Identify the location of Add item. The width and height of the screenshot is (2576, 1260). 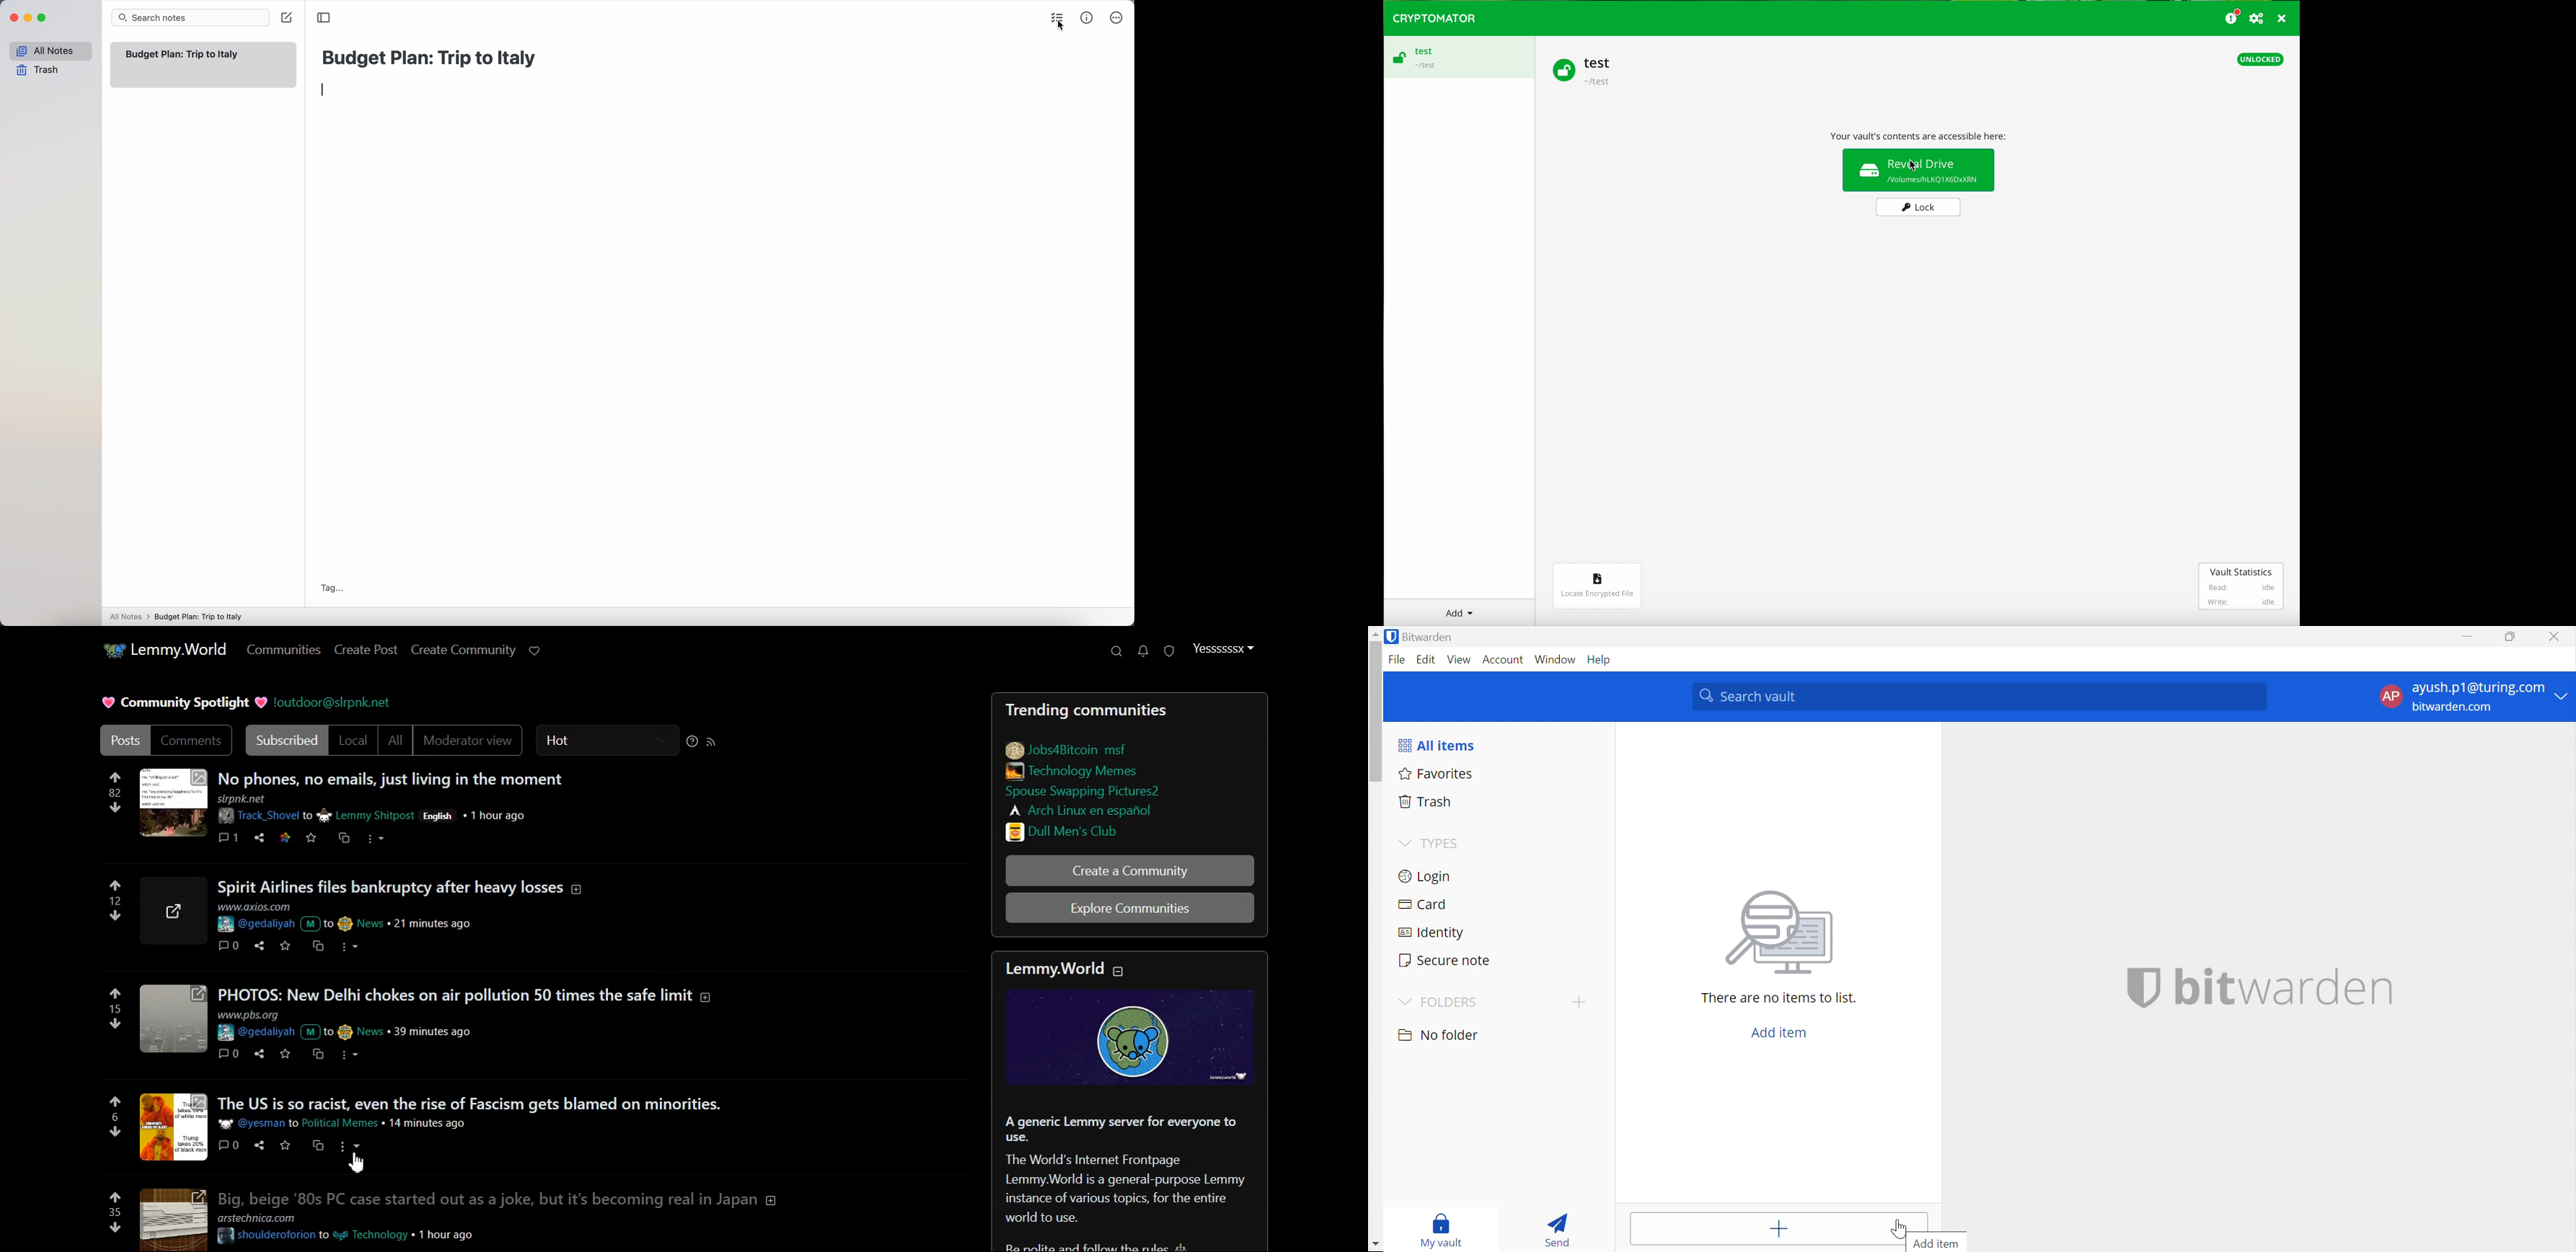
(1768, 1228).